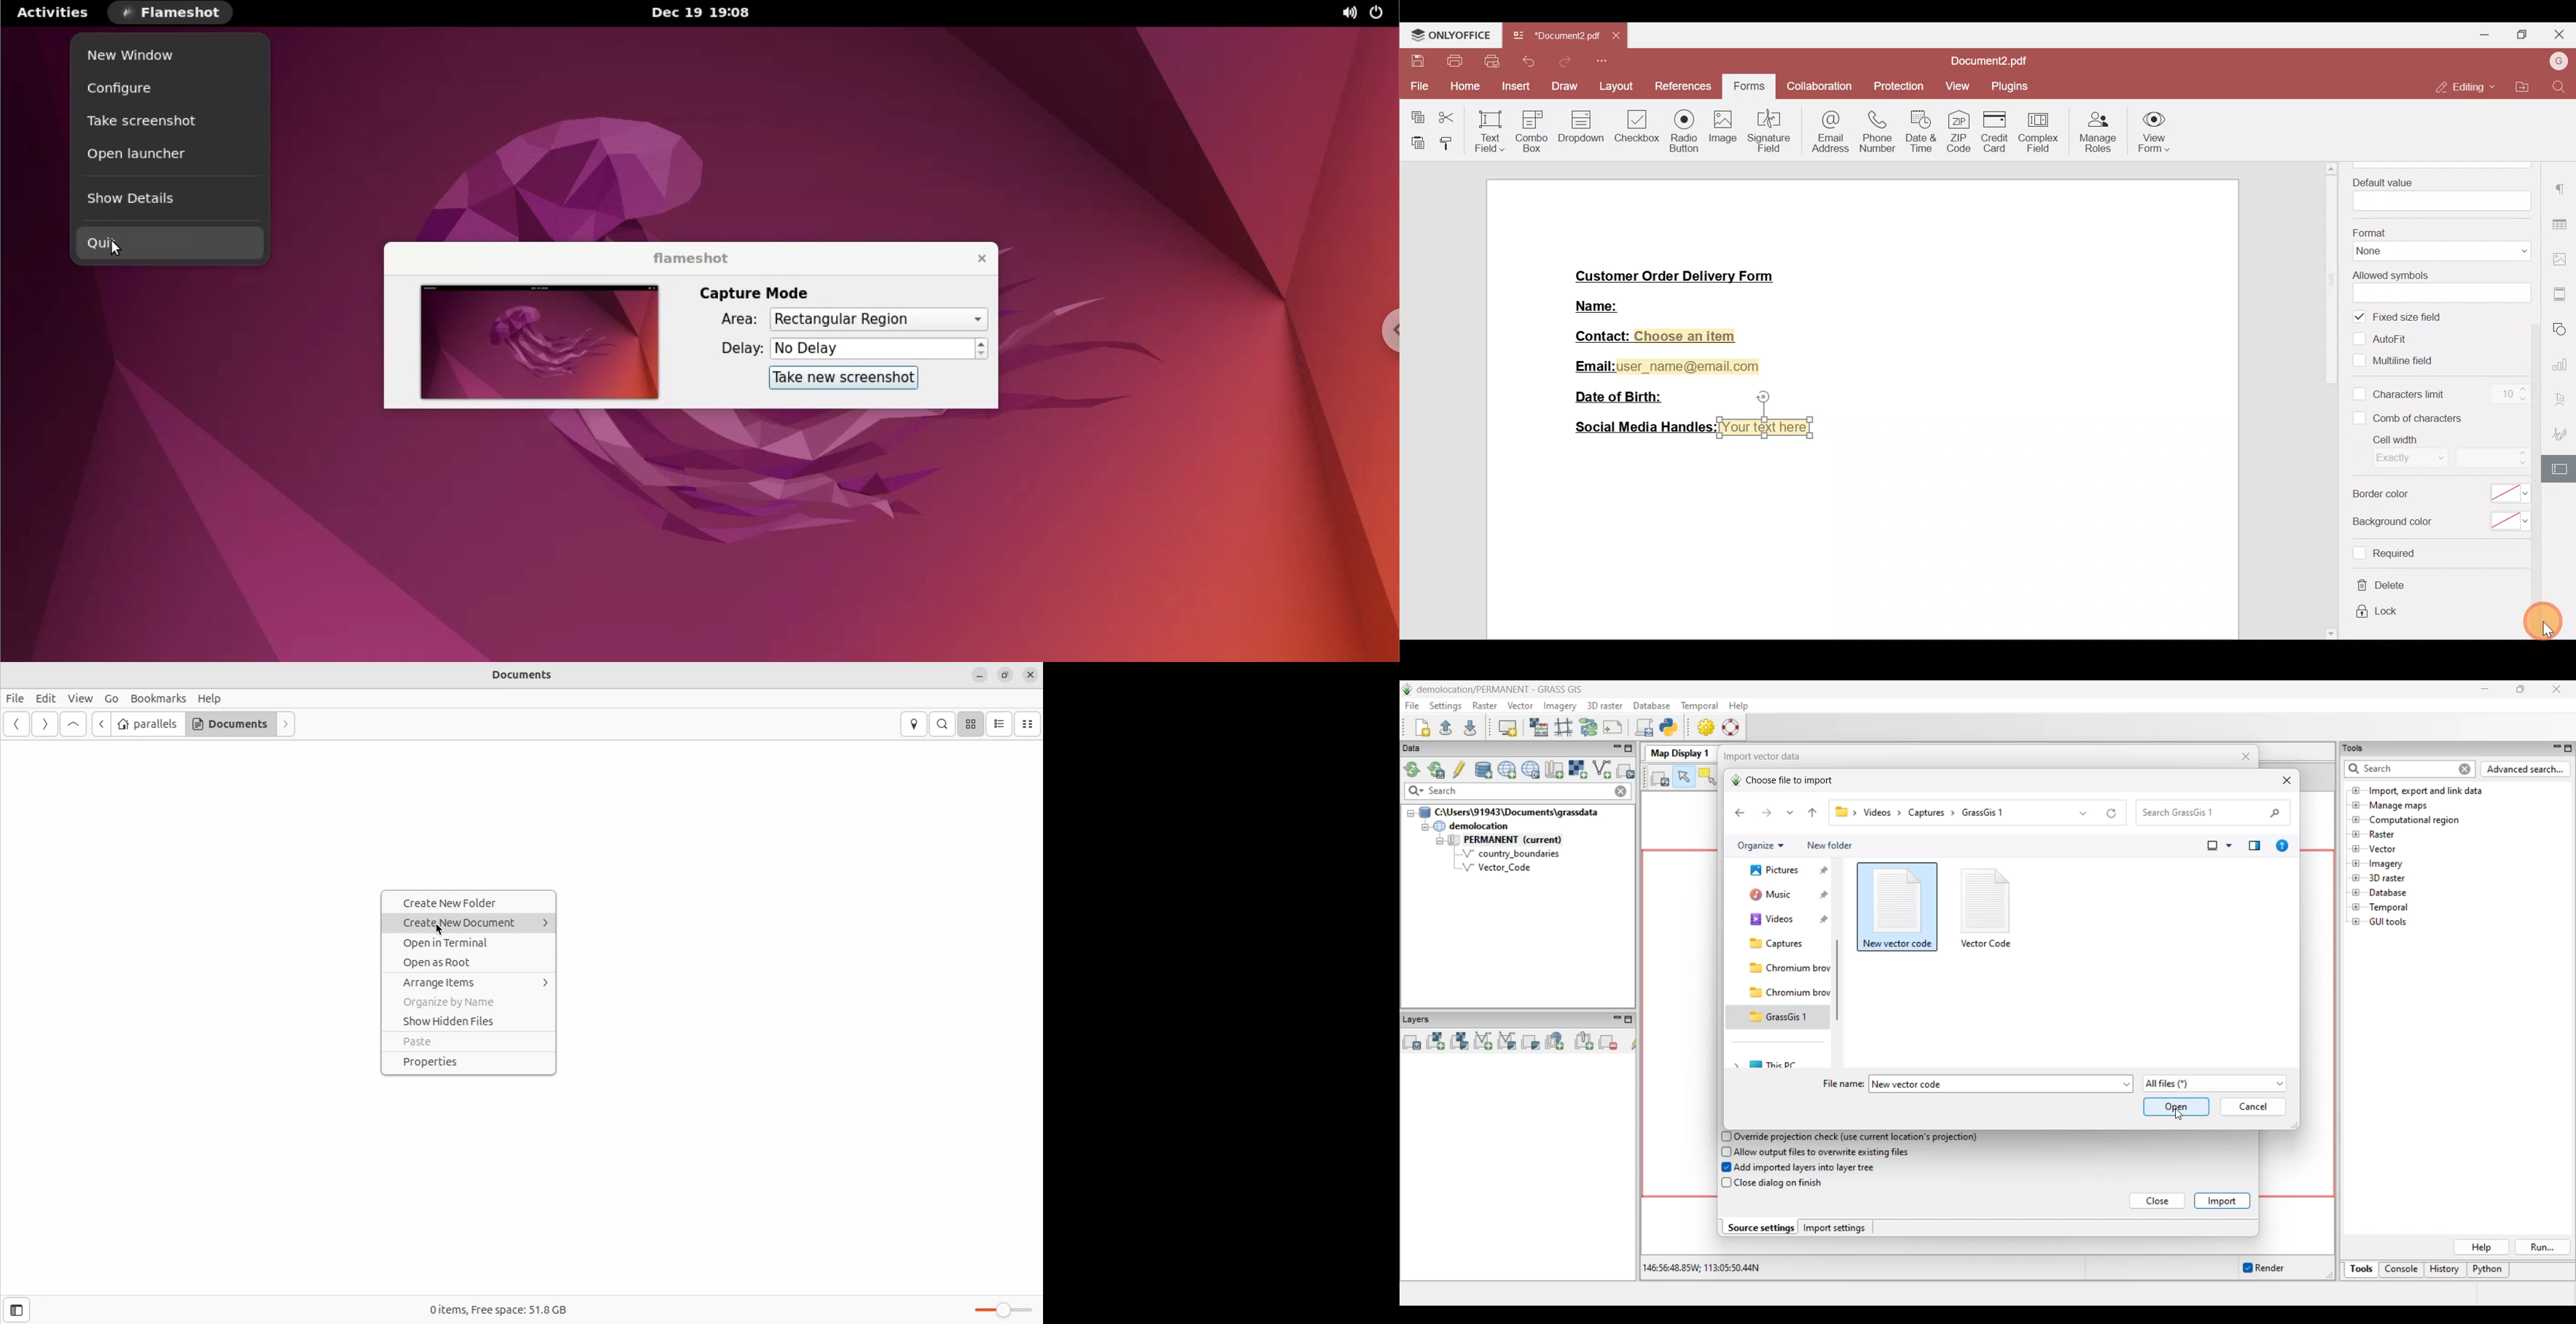  What do you see at coordinates (1451, 34) in the screenshot?
I see `ONLYOFFICE` at bounding box center [1451, 34].